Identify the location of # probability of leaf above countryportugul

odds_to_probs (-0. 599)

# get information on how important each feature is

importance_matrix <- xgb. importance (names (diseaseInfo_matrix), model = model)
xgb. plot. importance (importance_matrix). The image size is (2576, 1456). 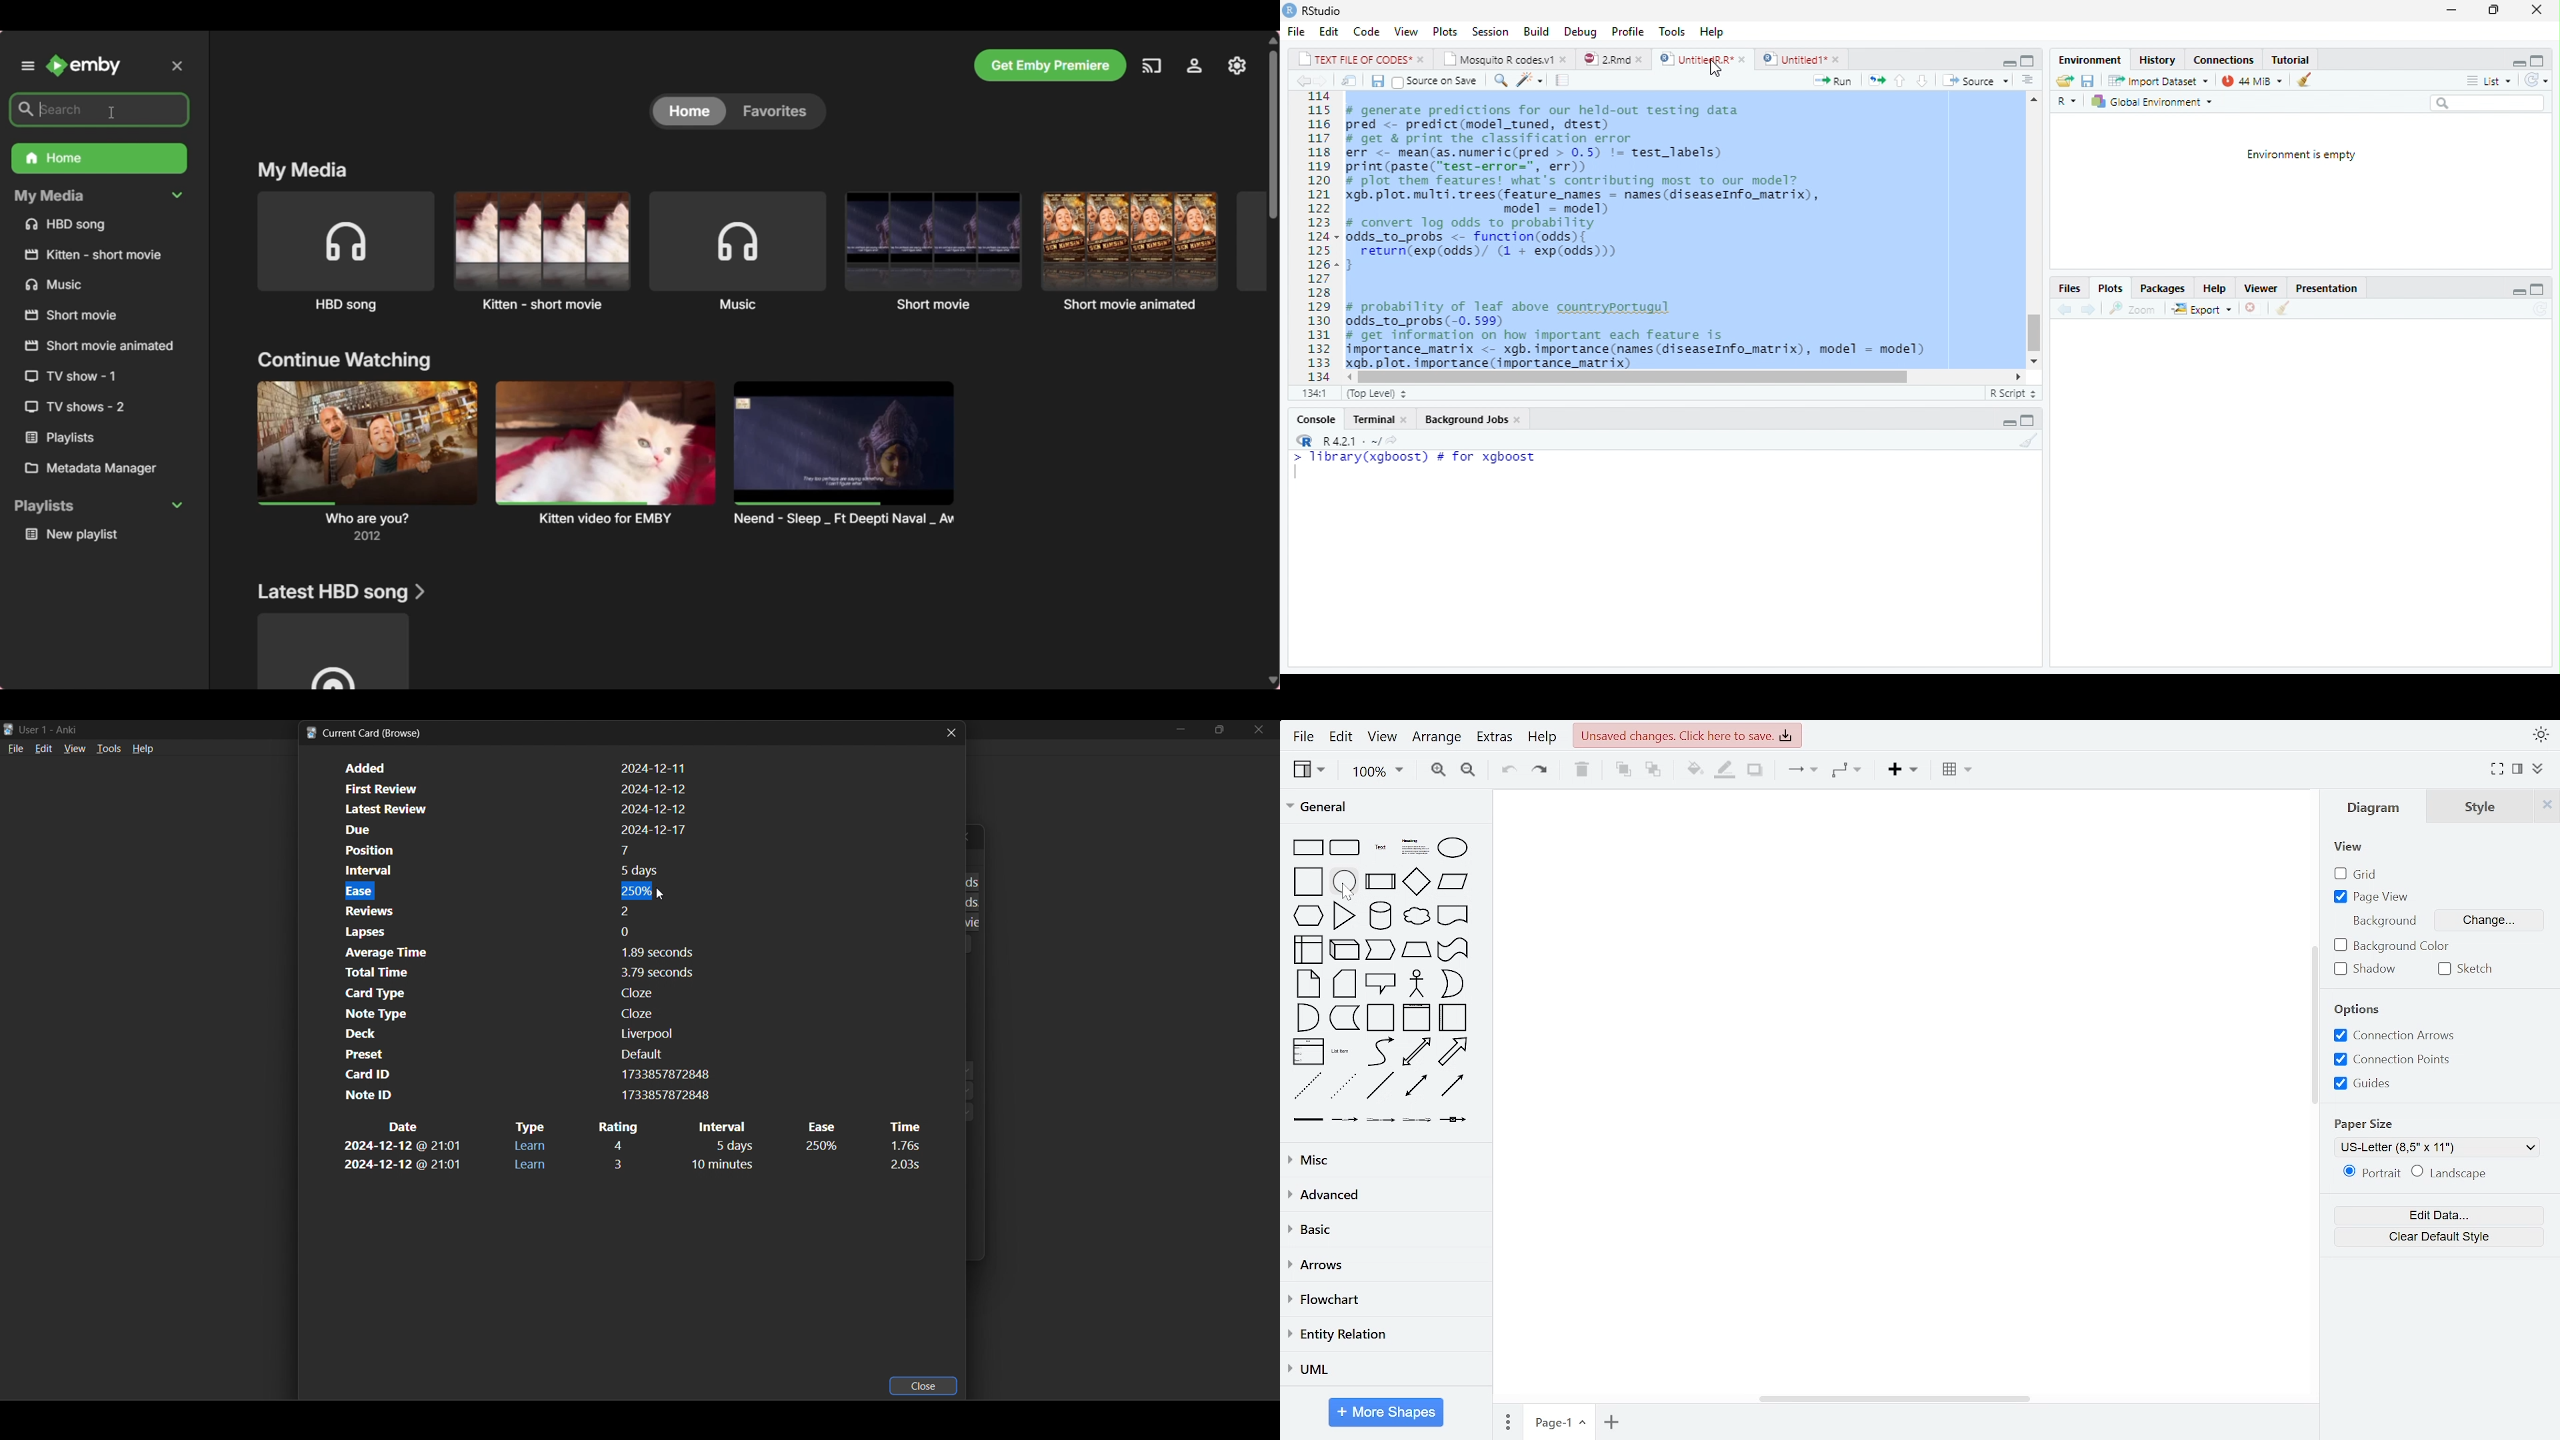
(1644, 333).